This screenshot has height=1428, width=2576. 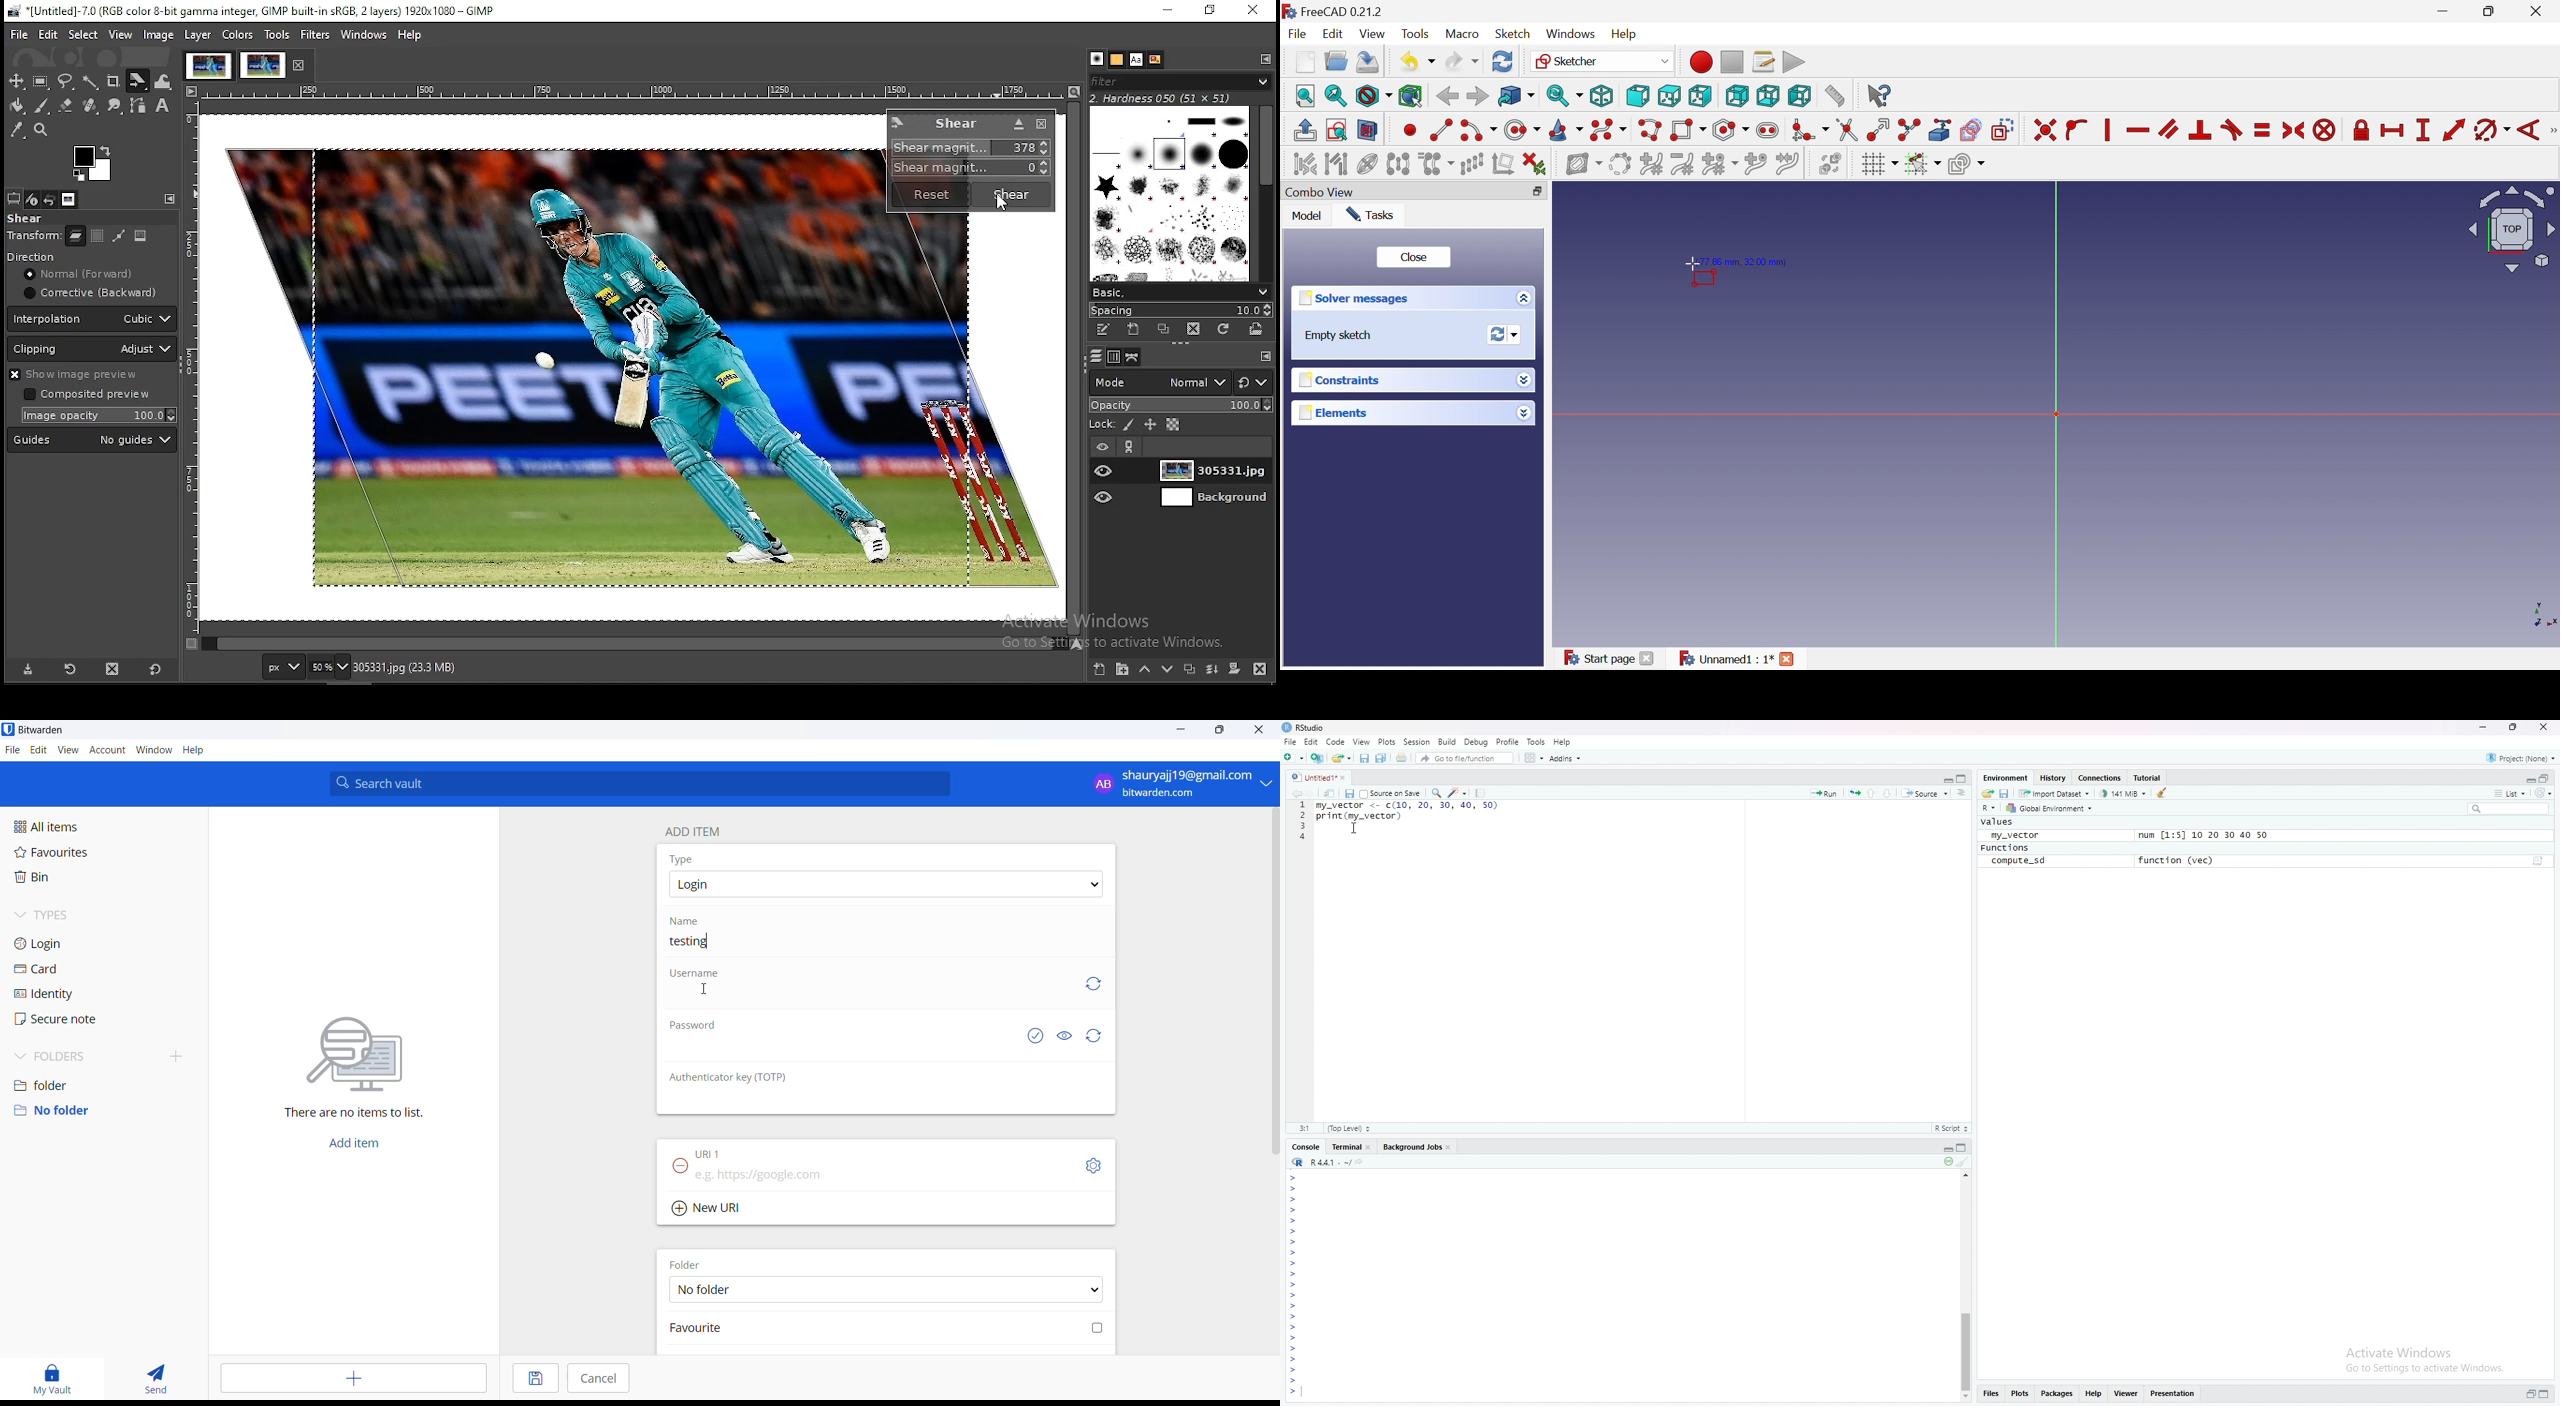 I want to click on R4.4.1. ~/, so click(x=1331, y=1162).